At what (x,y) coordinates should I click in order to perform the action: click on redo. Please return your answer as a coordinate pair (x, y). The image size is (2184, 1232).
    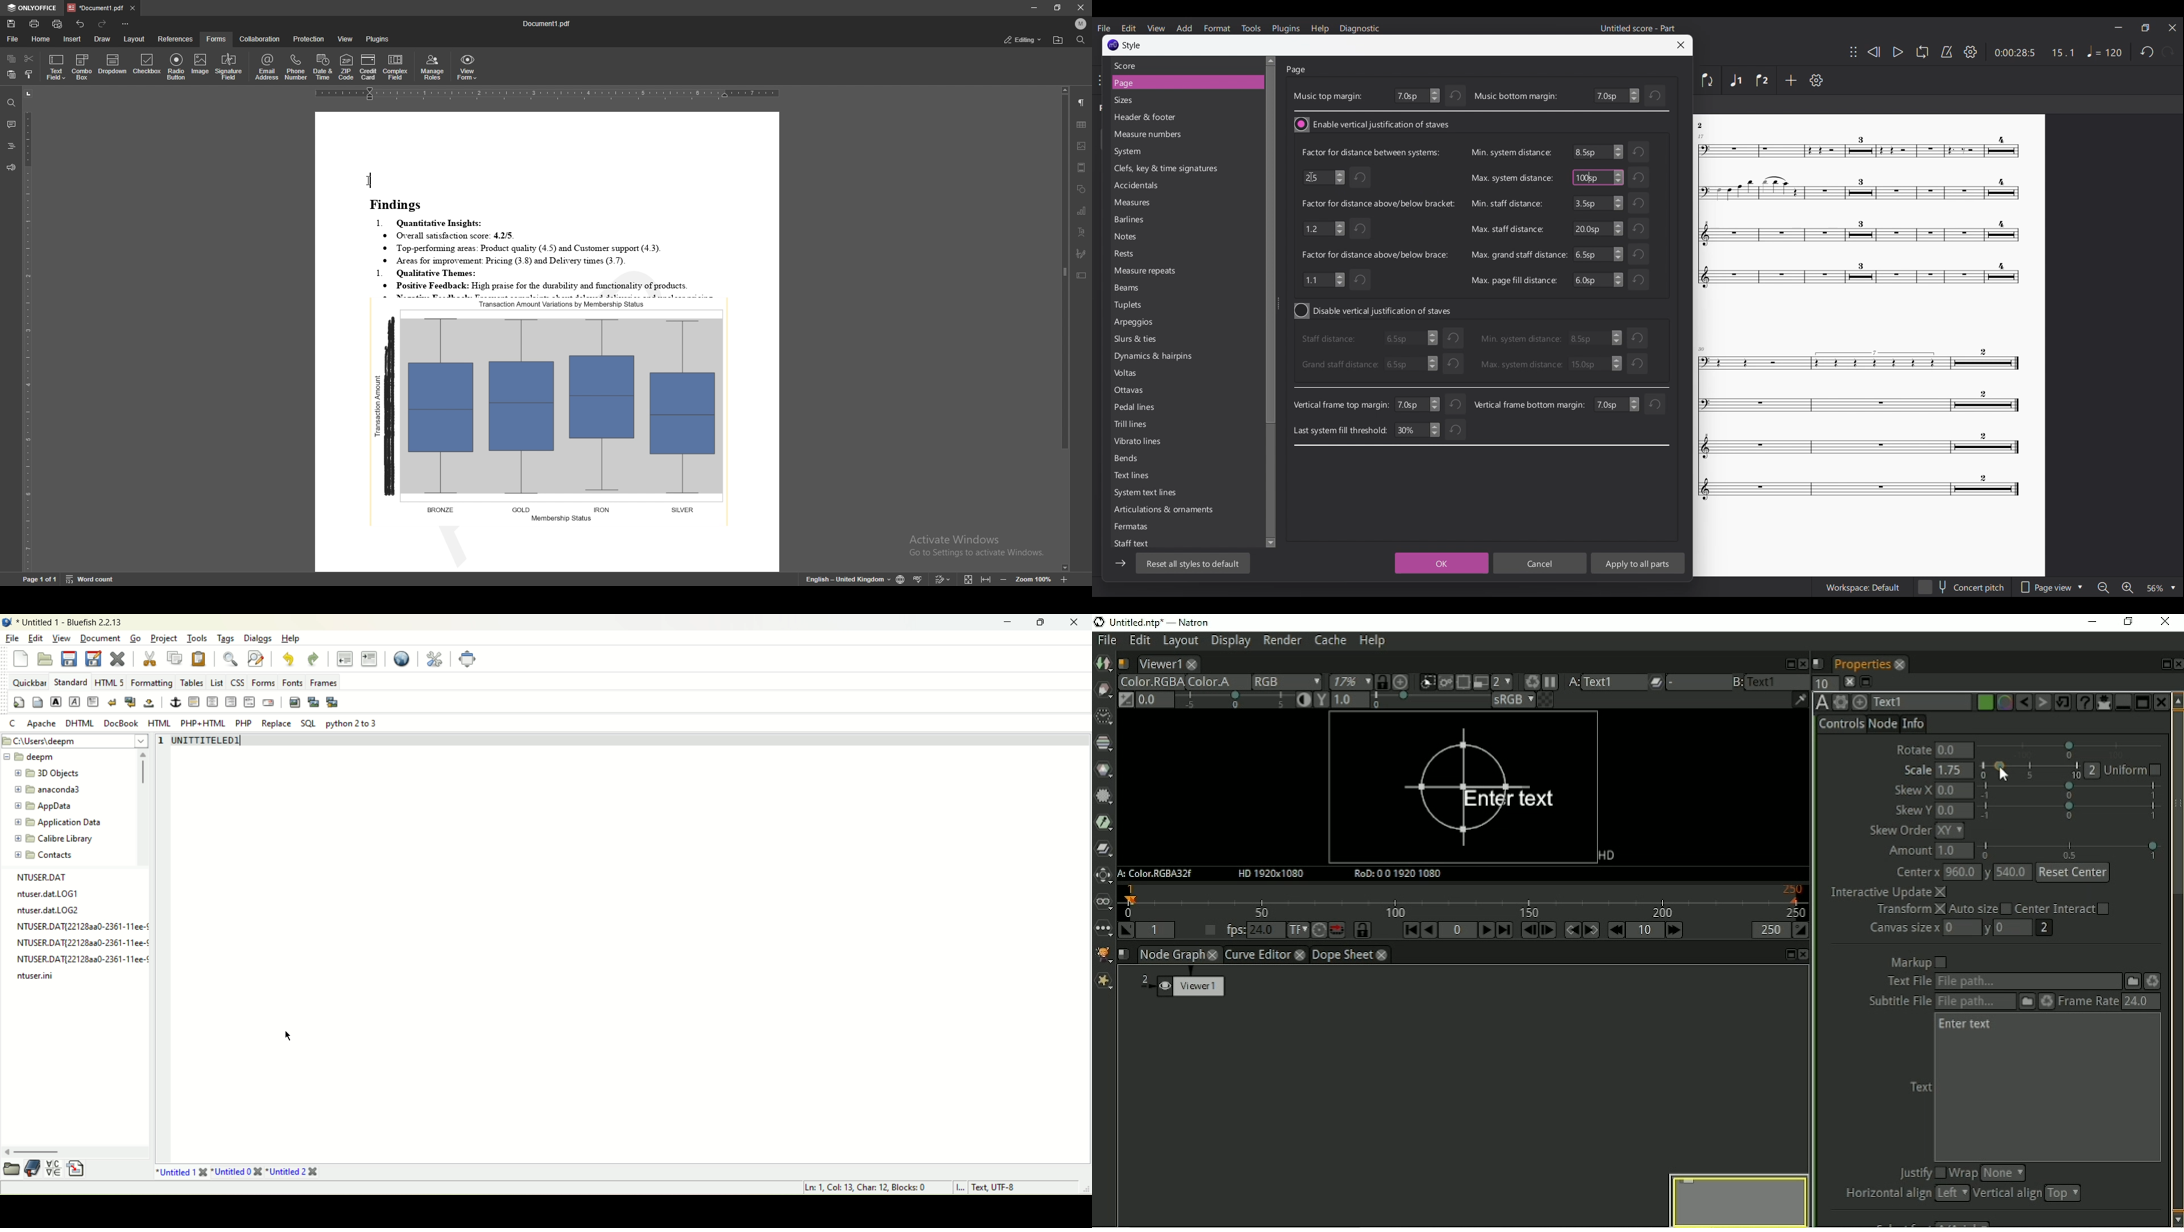
    Looking at the image, I should click on (314, 658).